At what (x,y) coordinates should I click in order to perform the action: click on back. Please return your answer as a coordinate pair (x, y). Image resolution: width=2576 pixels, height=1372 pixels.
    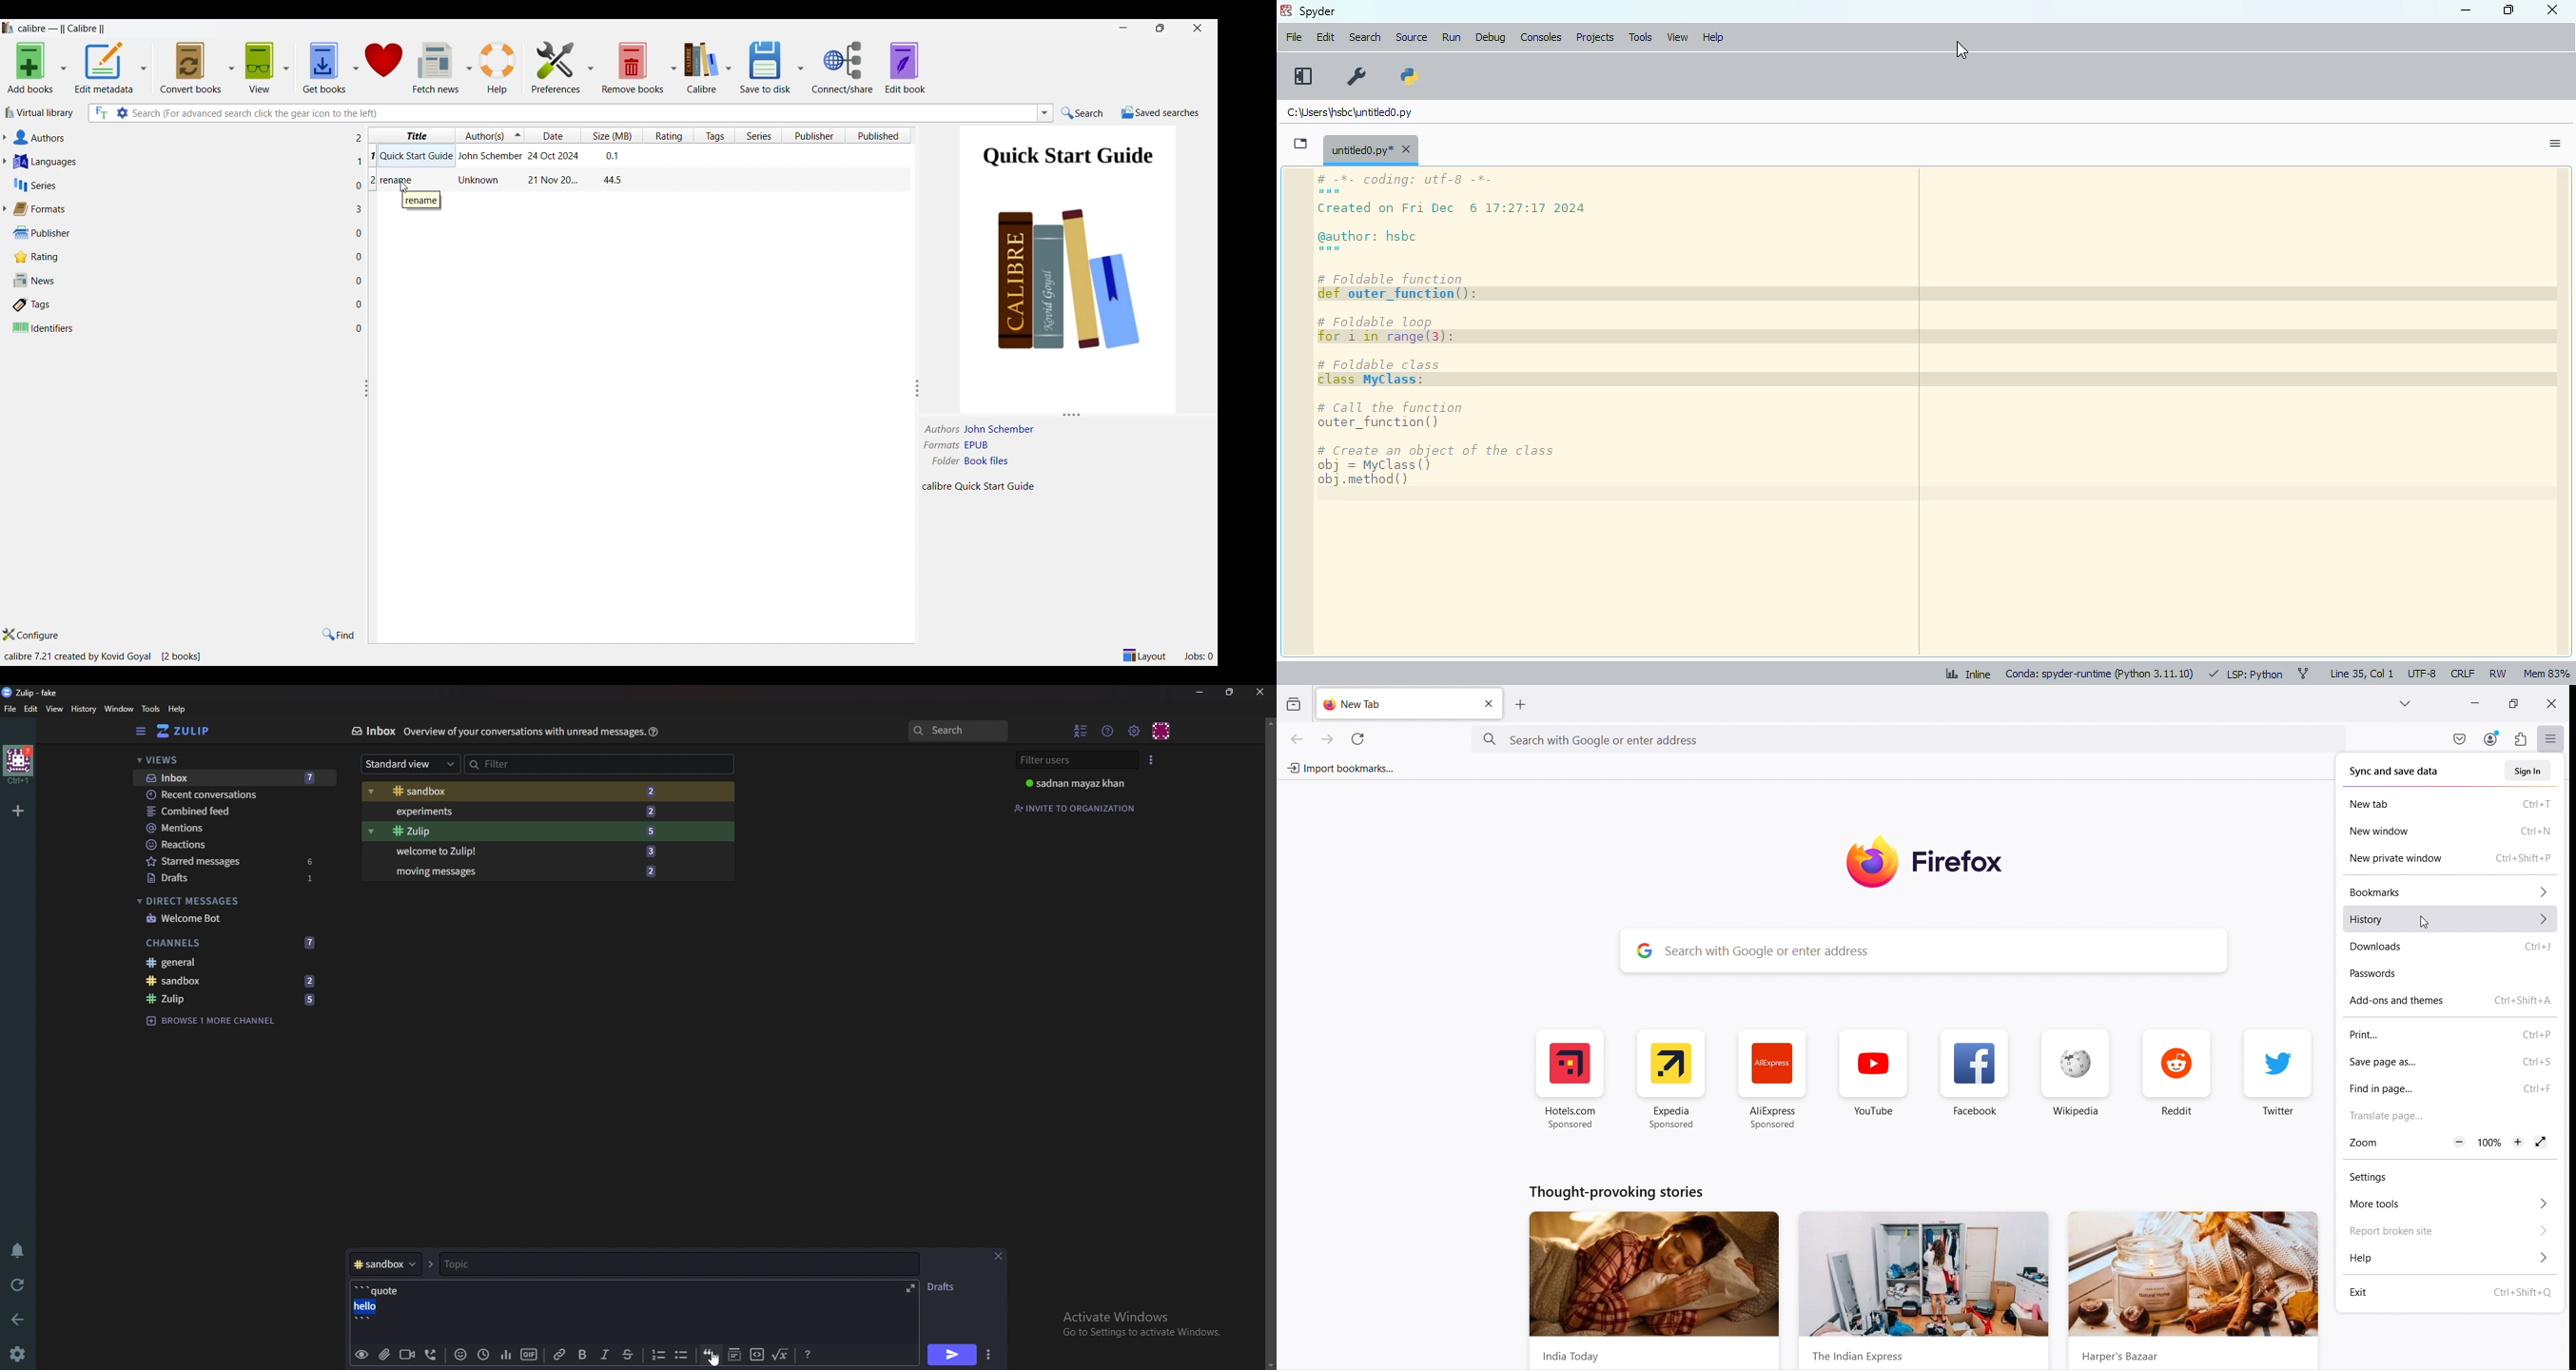
    Looking at the image, I should click on (21, 1317).